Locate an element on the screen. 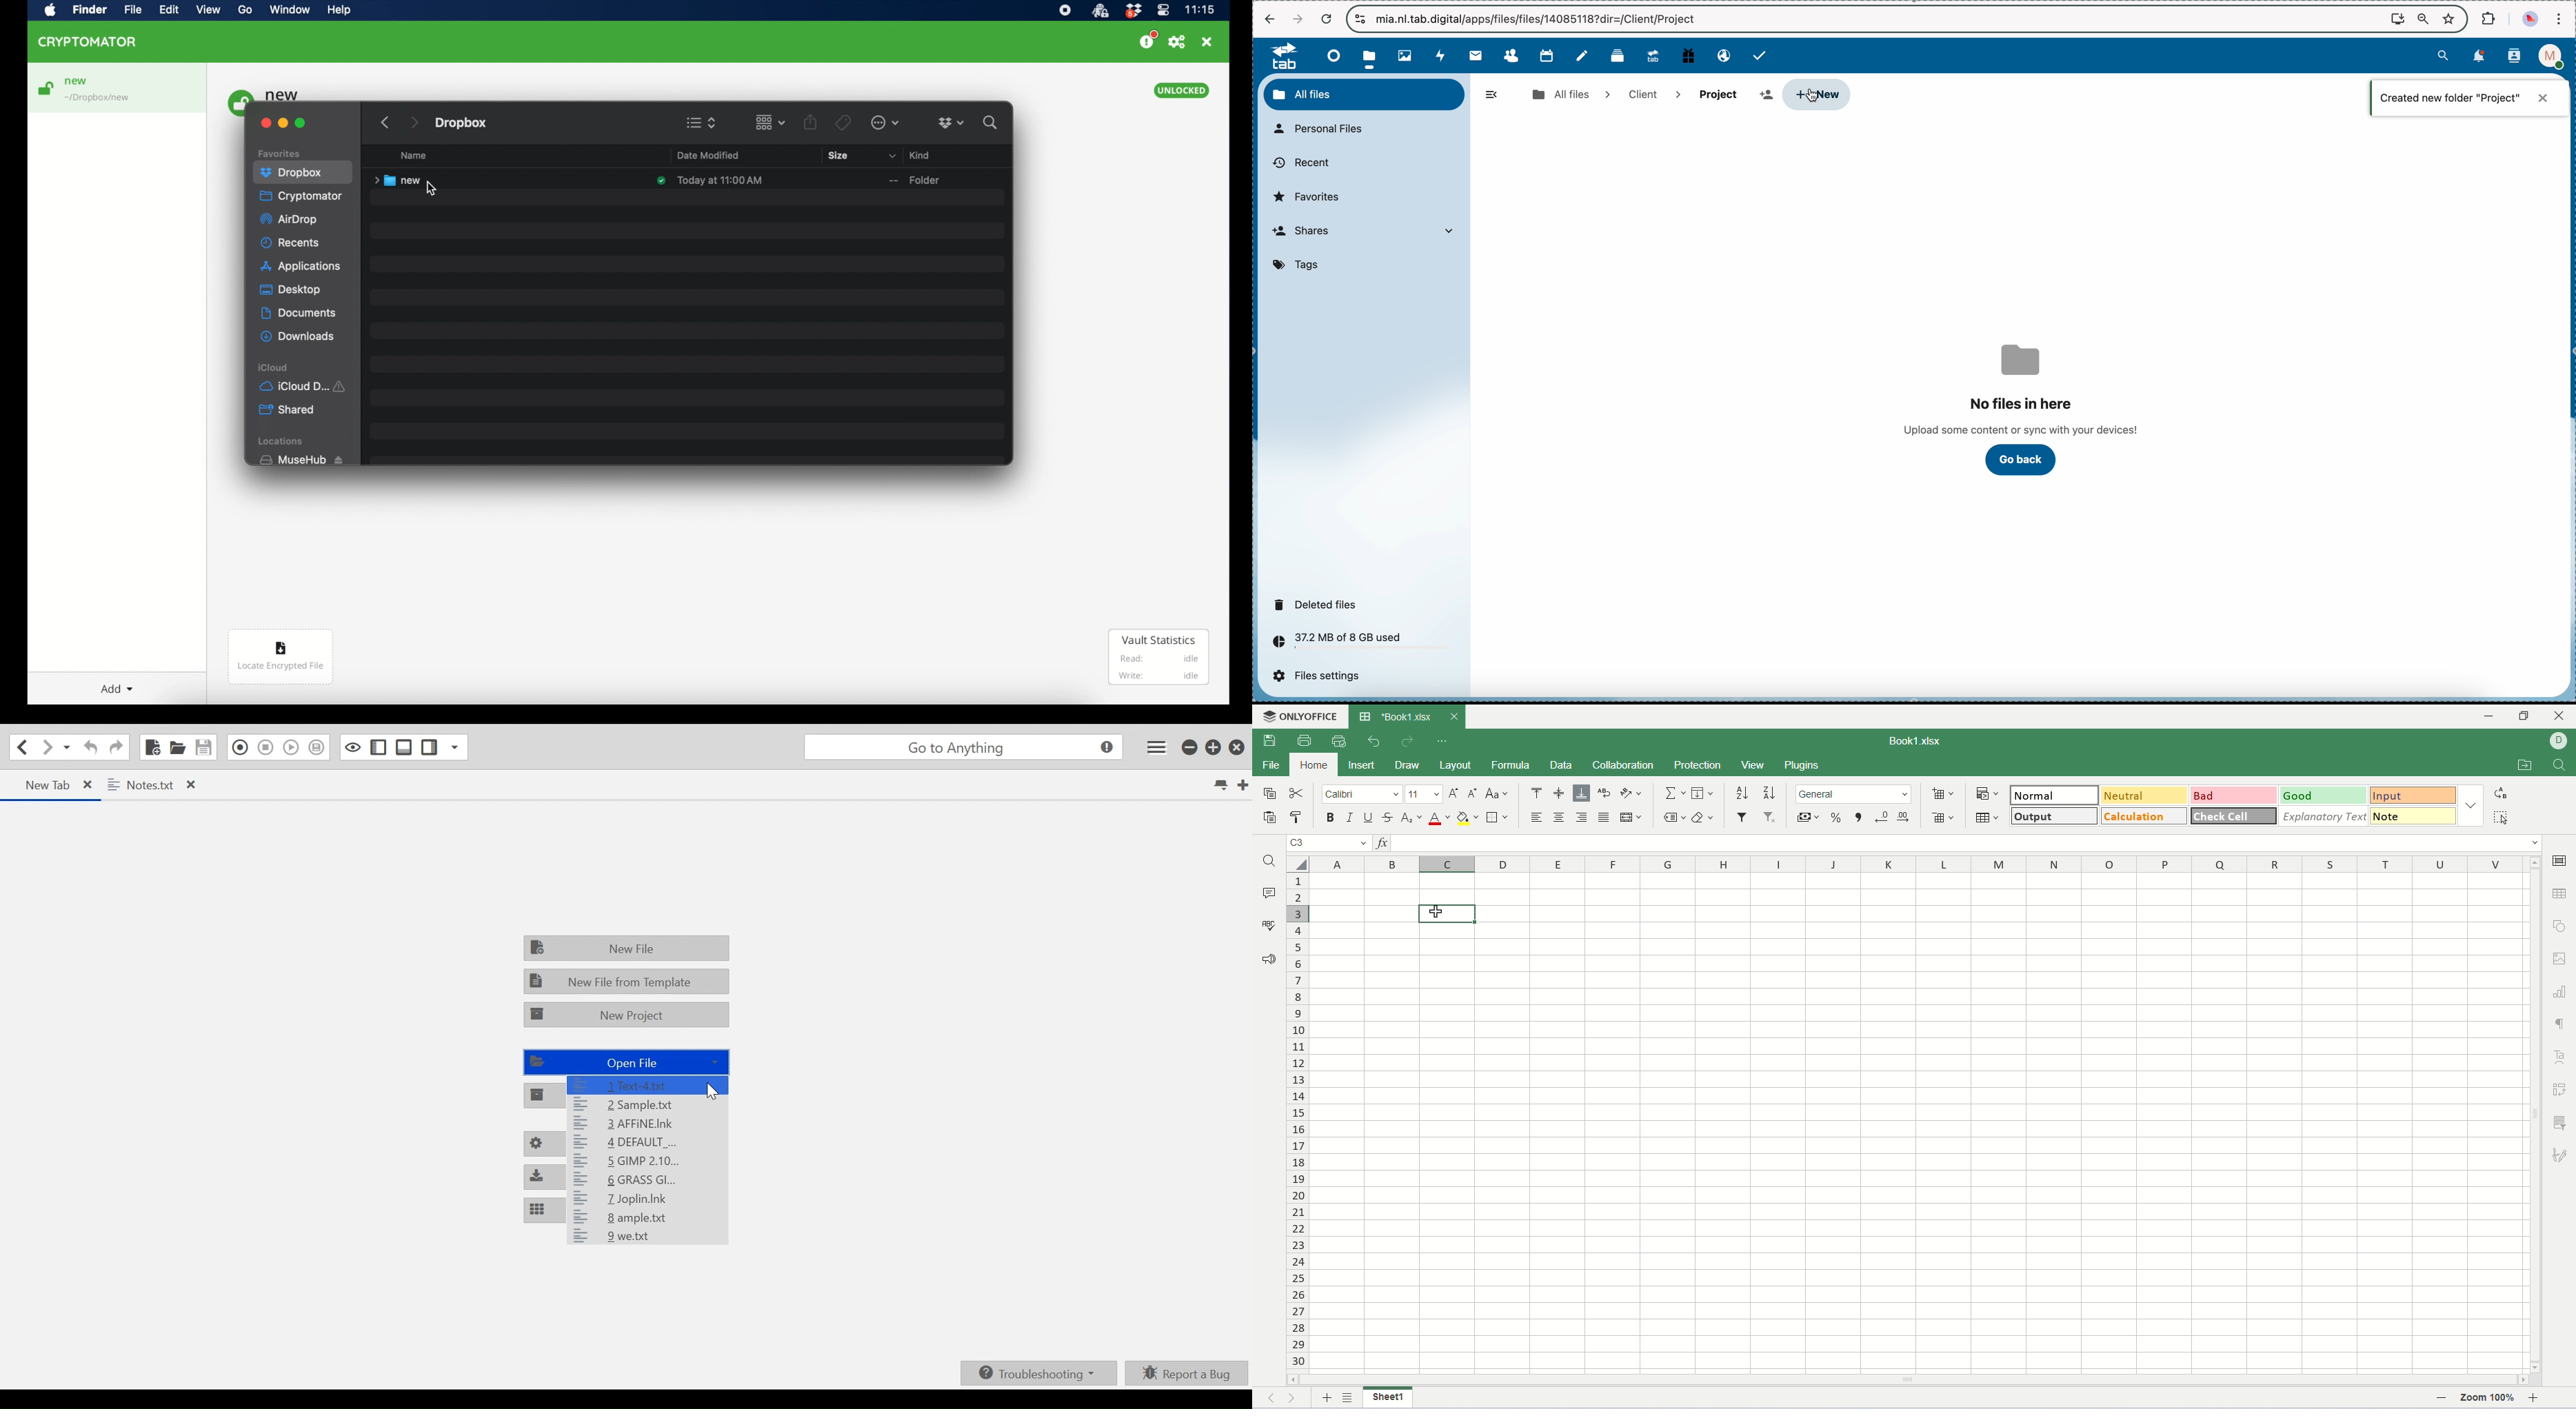 The width and height of the screenshot is (2576, 1428). cursor is located at coordinates (1436, 914).